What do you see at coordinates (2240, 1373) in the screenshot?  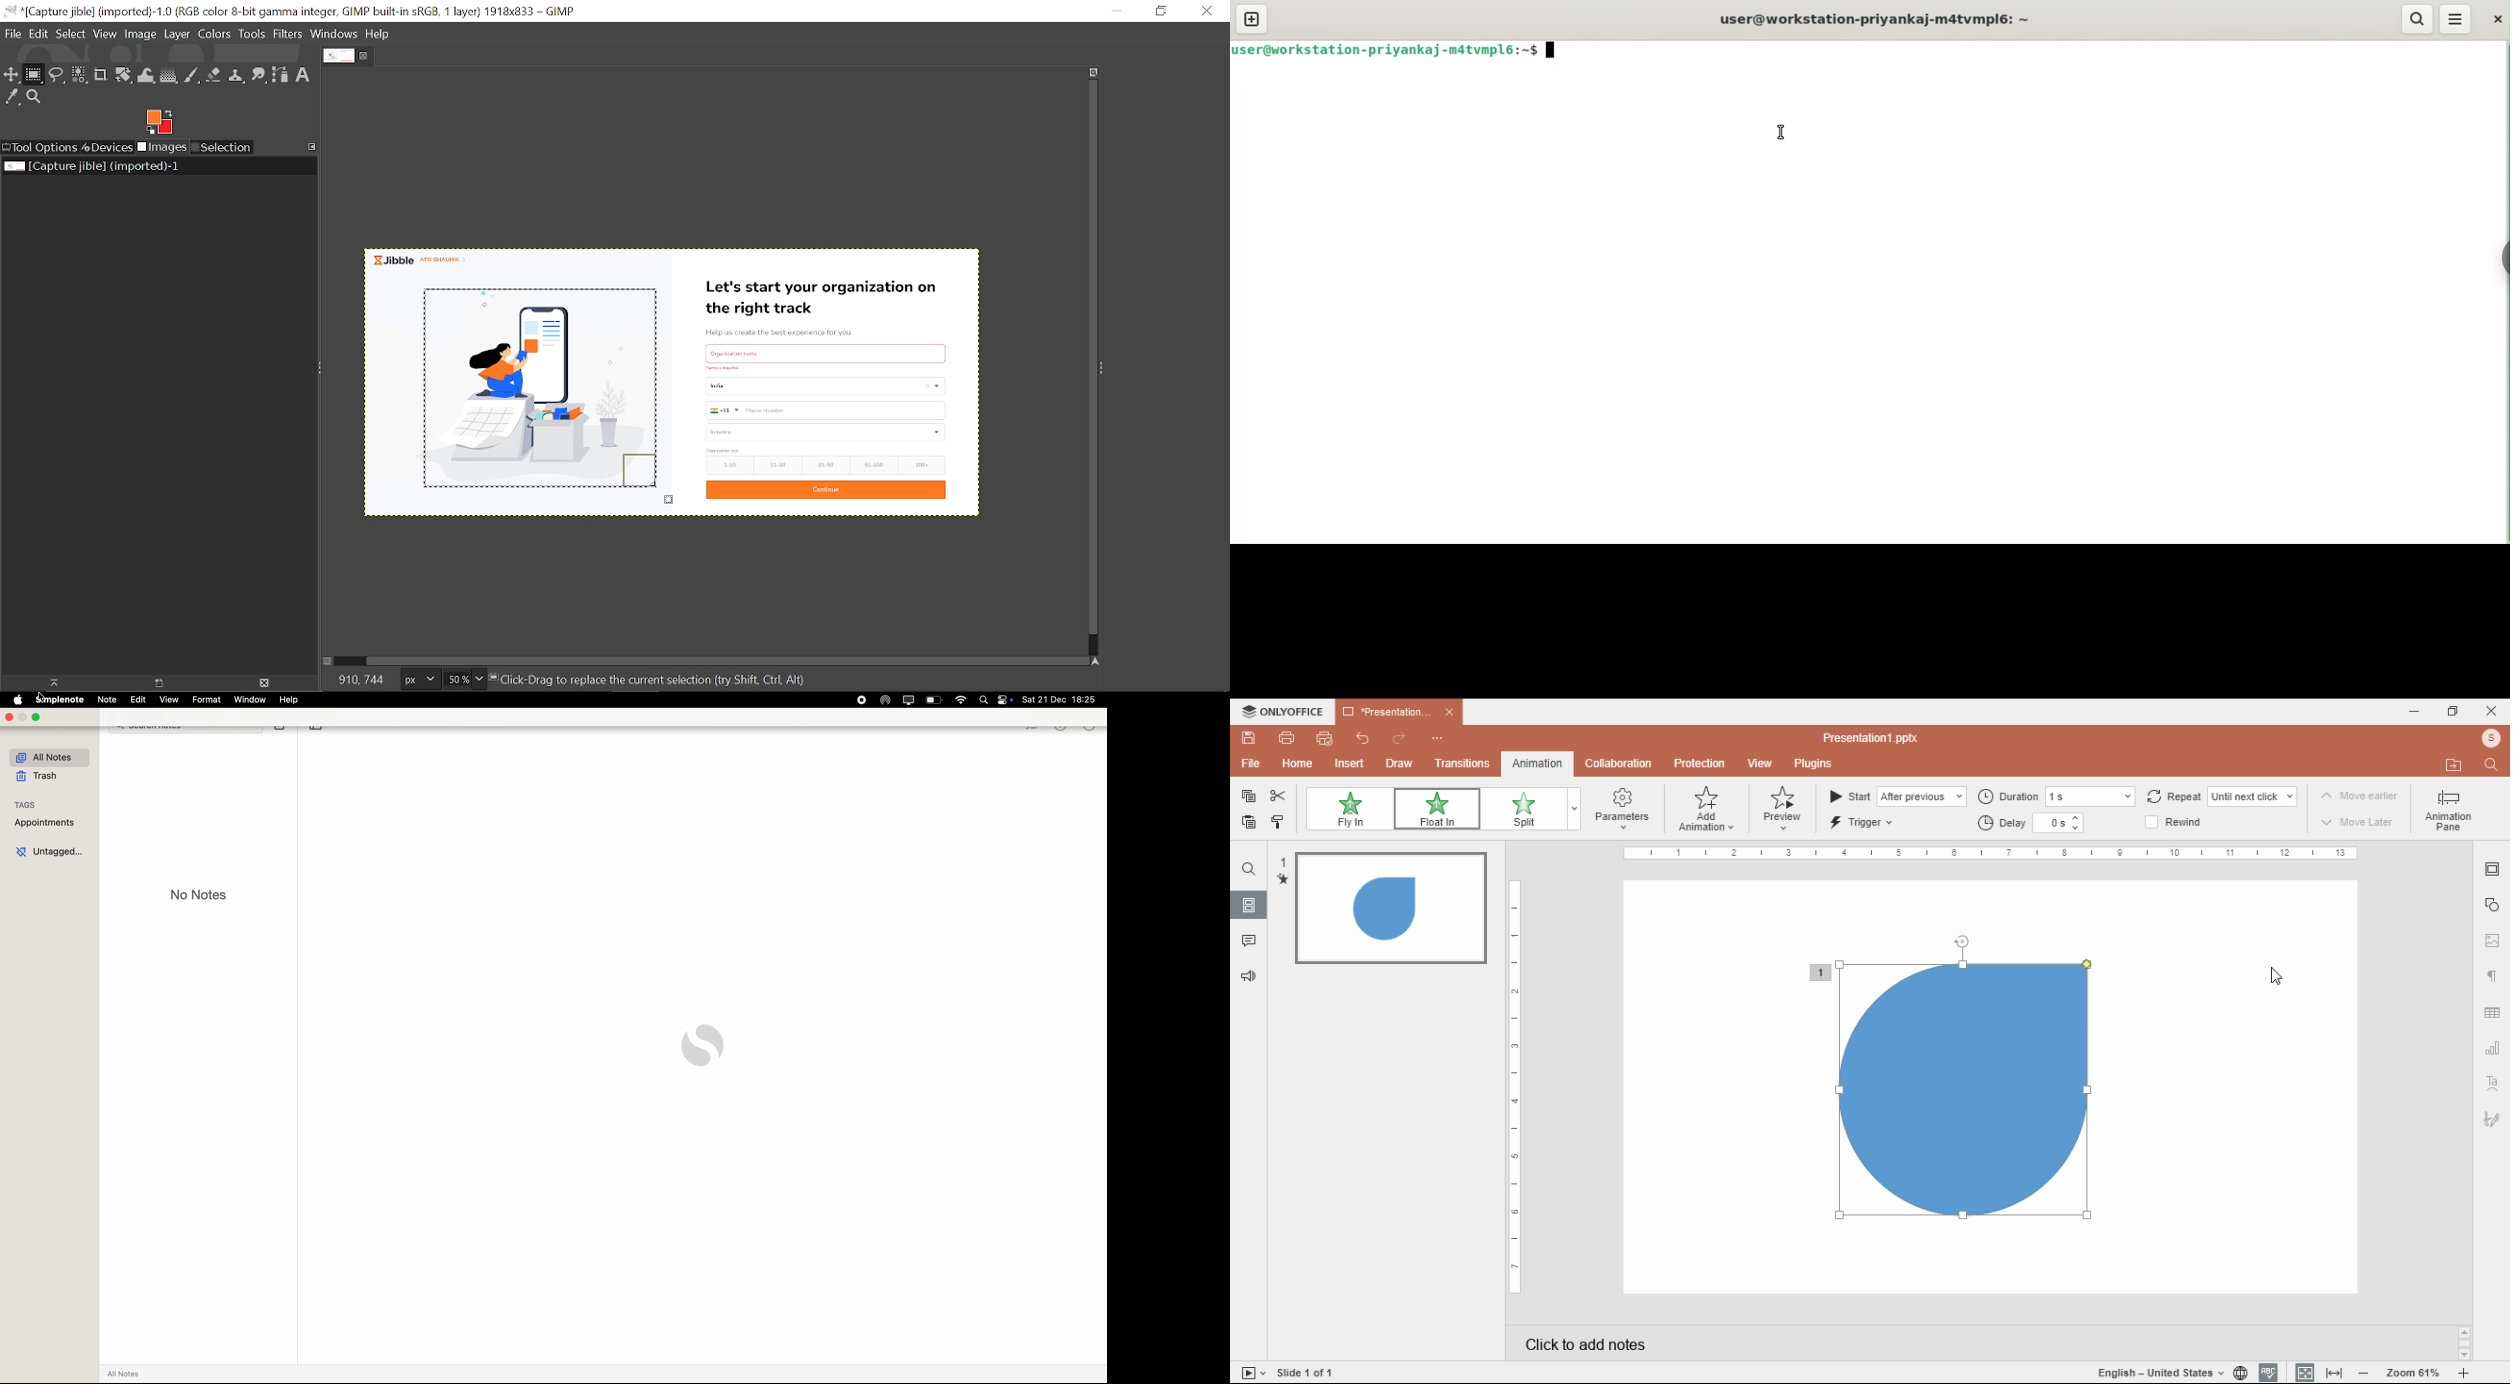 I see `set language` at bounding box center [2240, 1373].